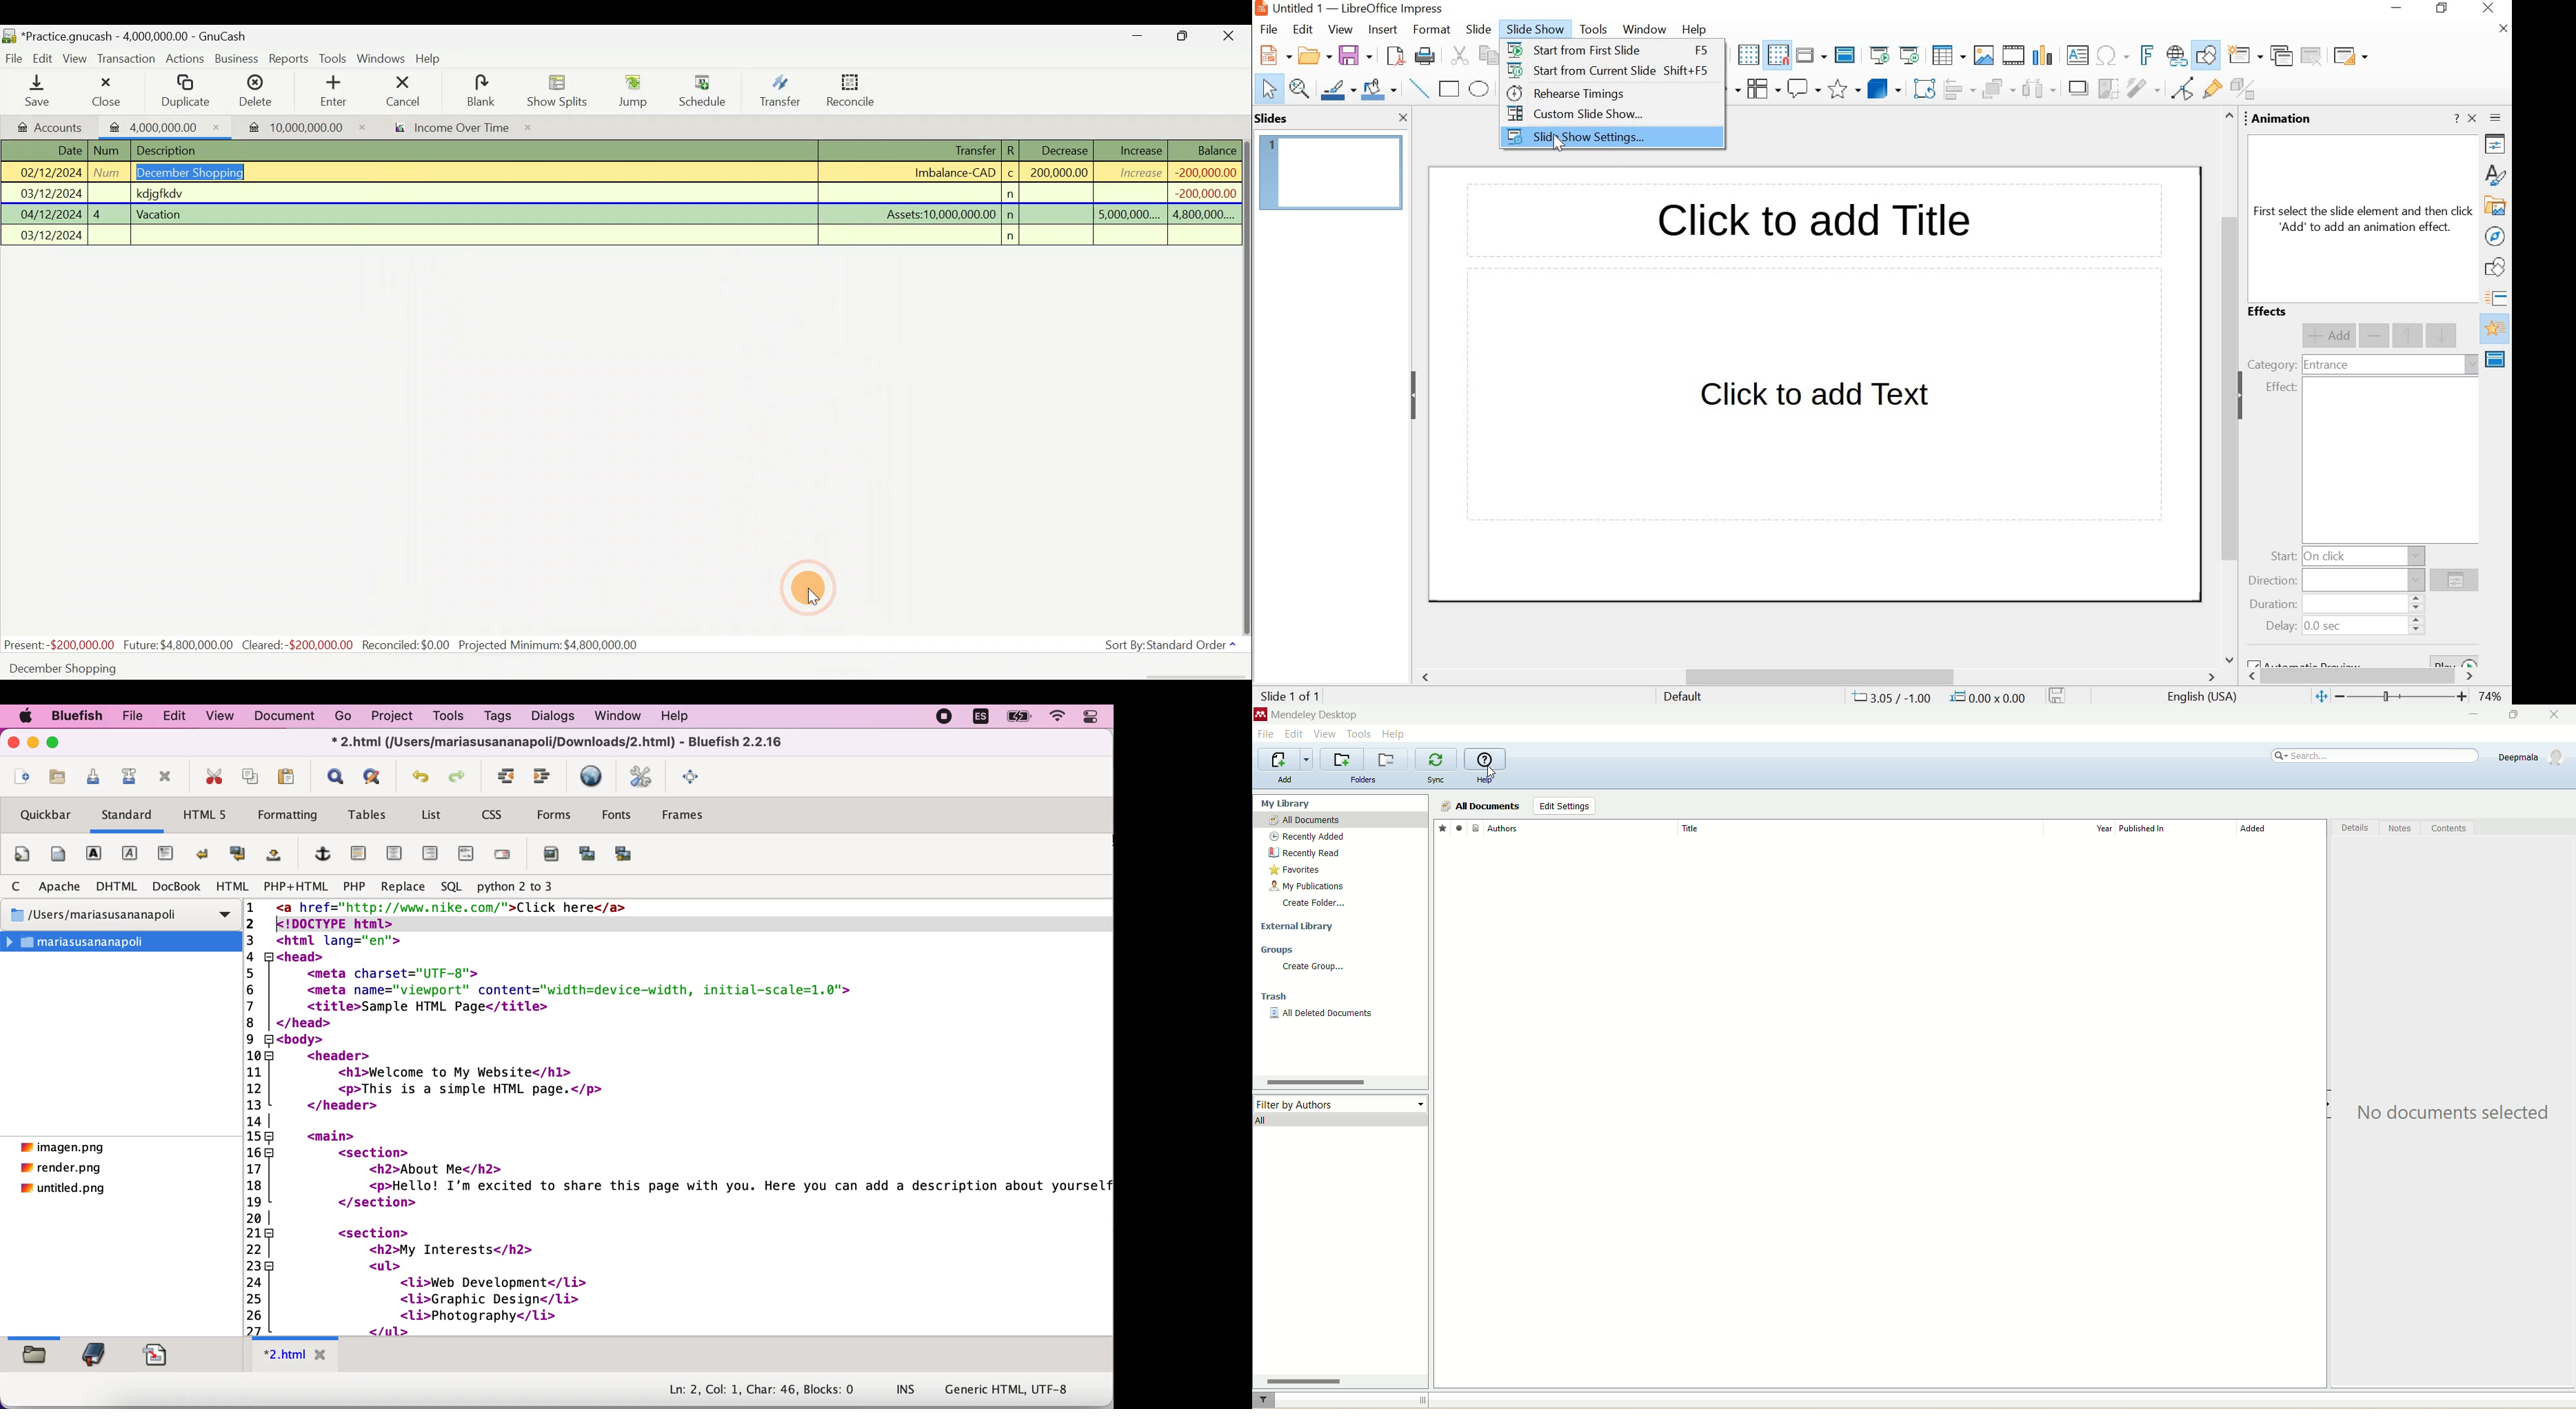 The height and width of the screenshot is (1428, 2576). Describe the element at coordinates (2282, 119) in the screenshot. I see `animation` at that location.